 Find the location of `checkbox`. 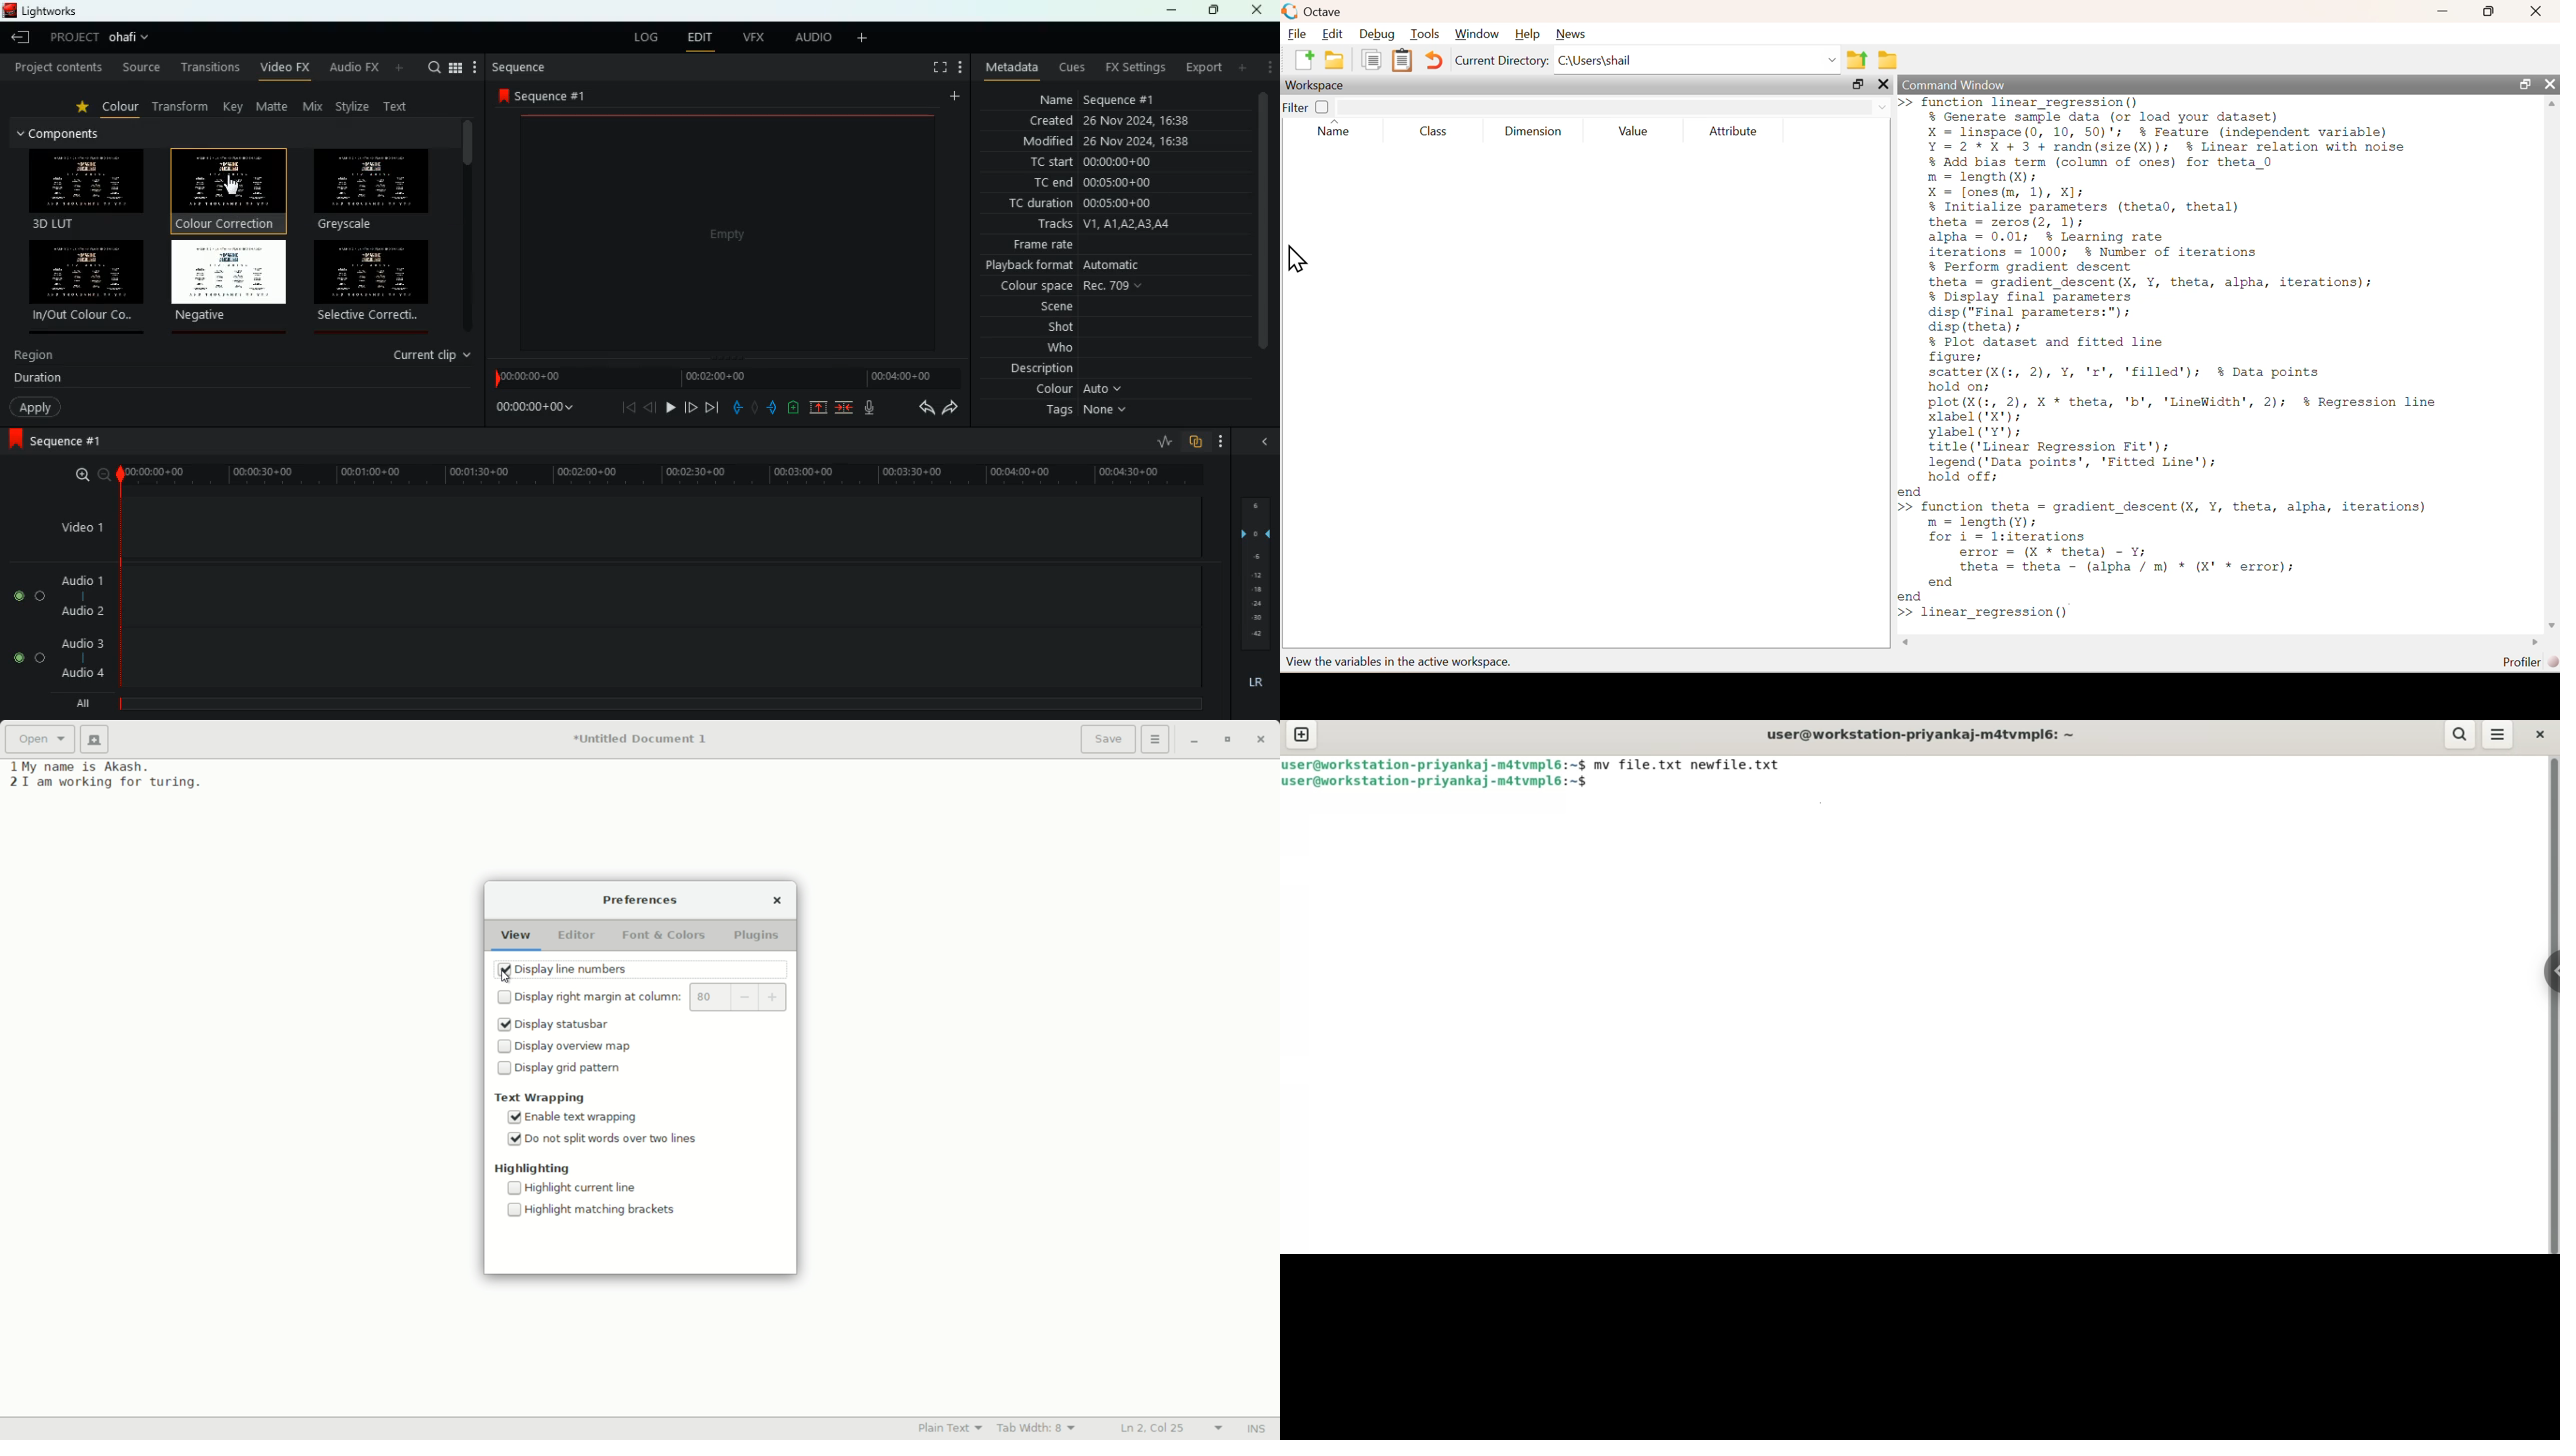

checkbox is located at coordinates (514, 1209).